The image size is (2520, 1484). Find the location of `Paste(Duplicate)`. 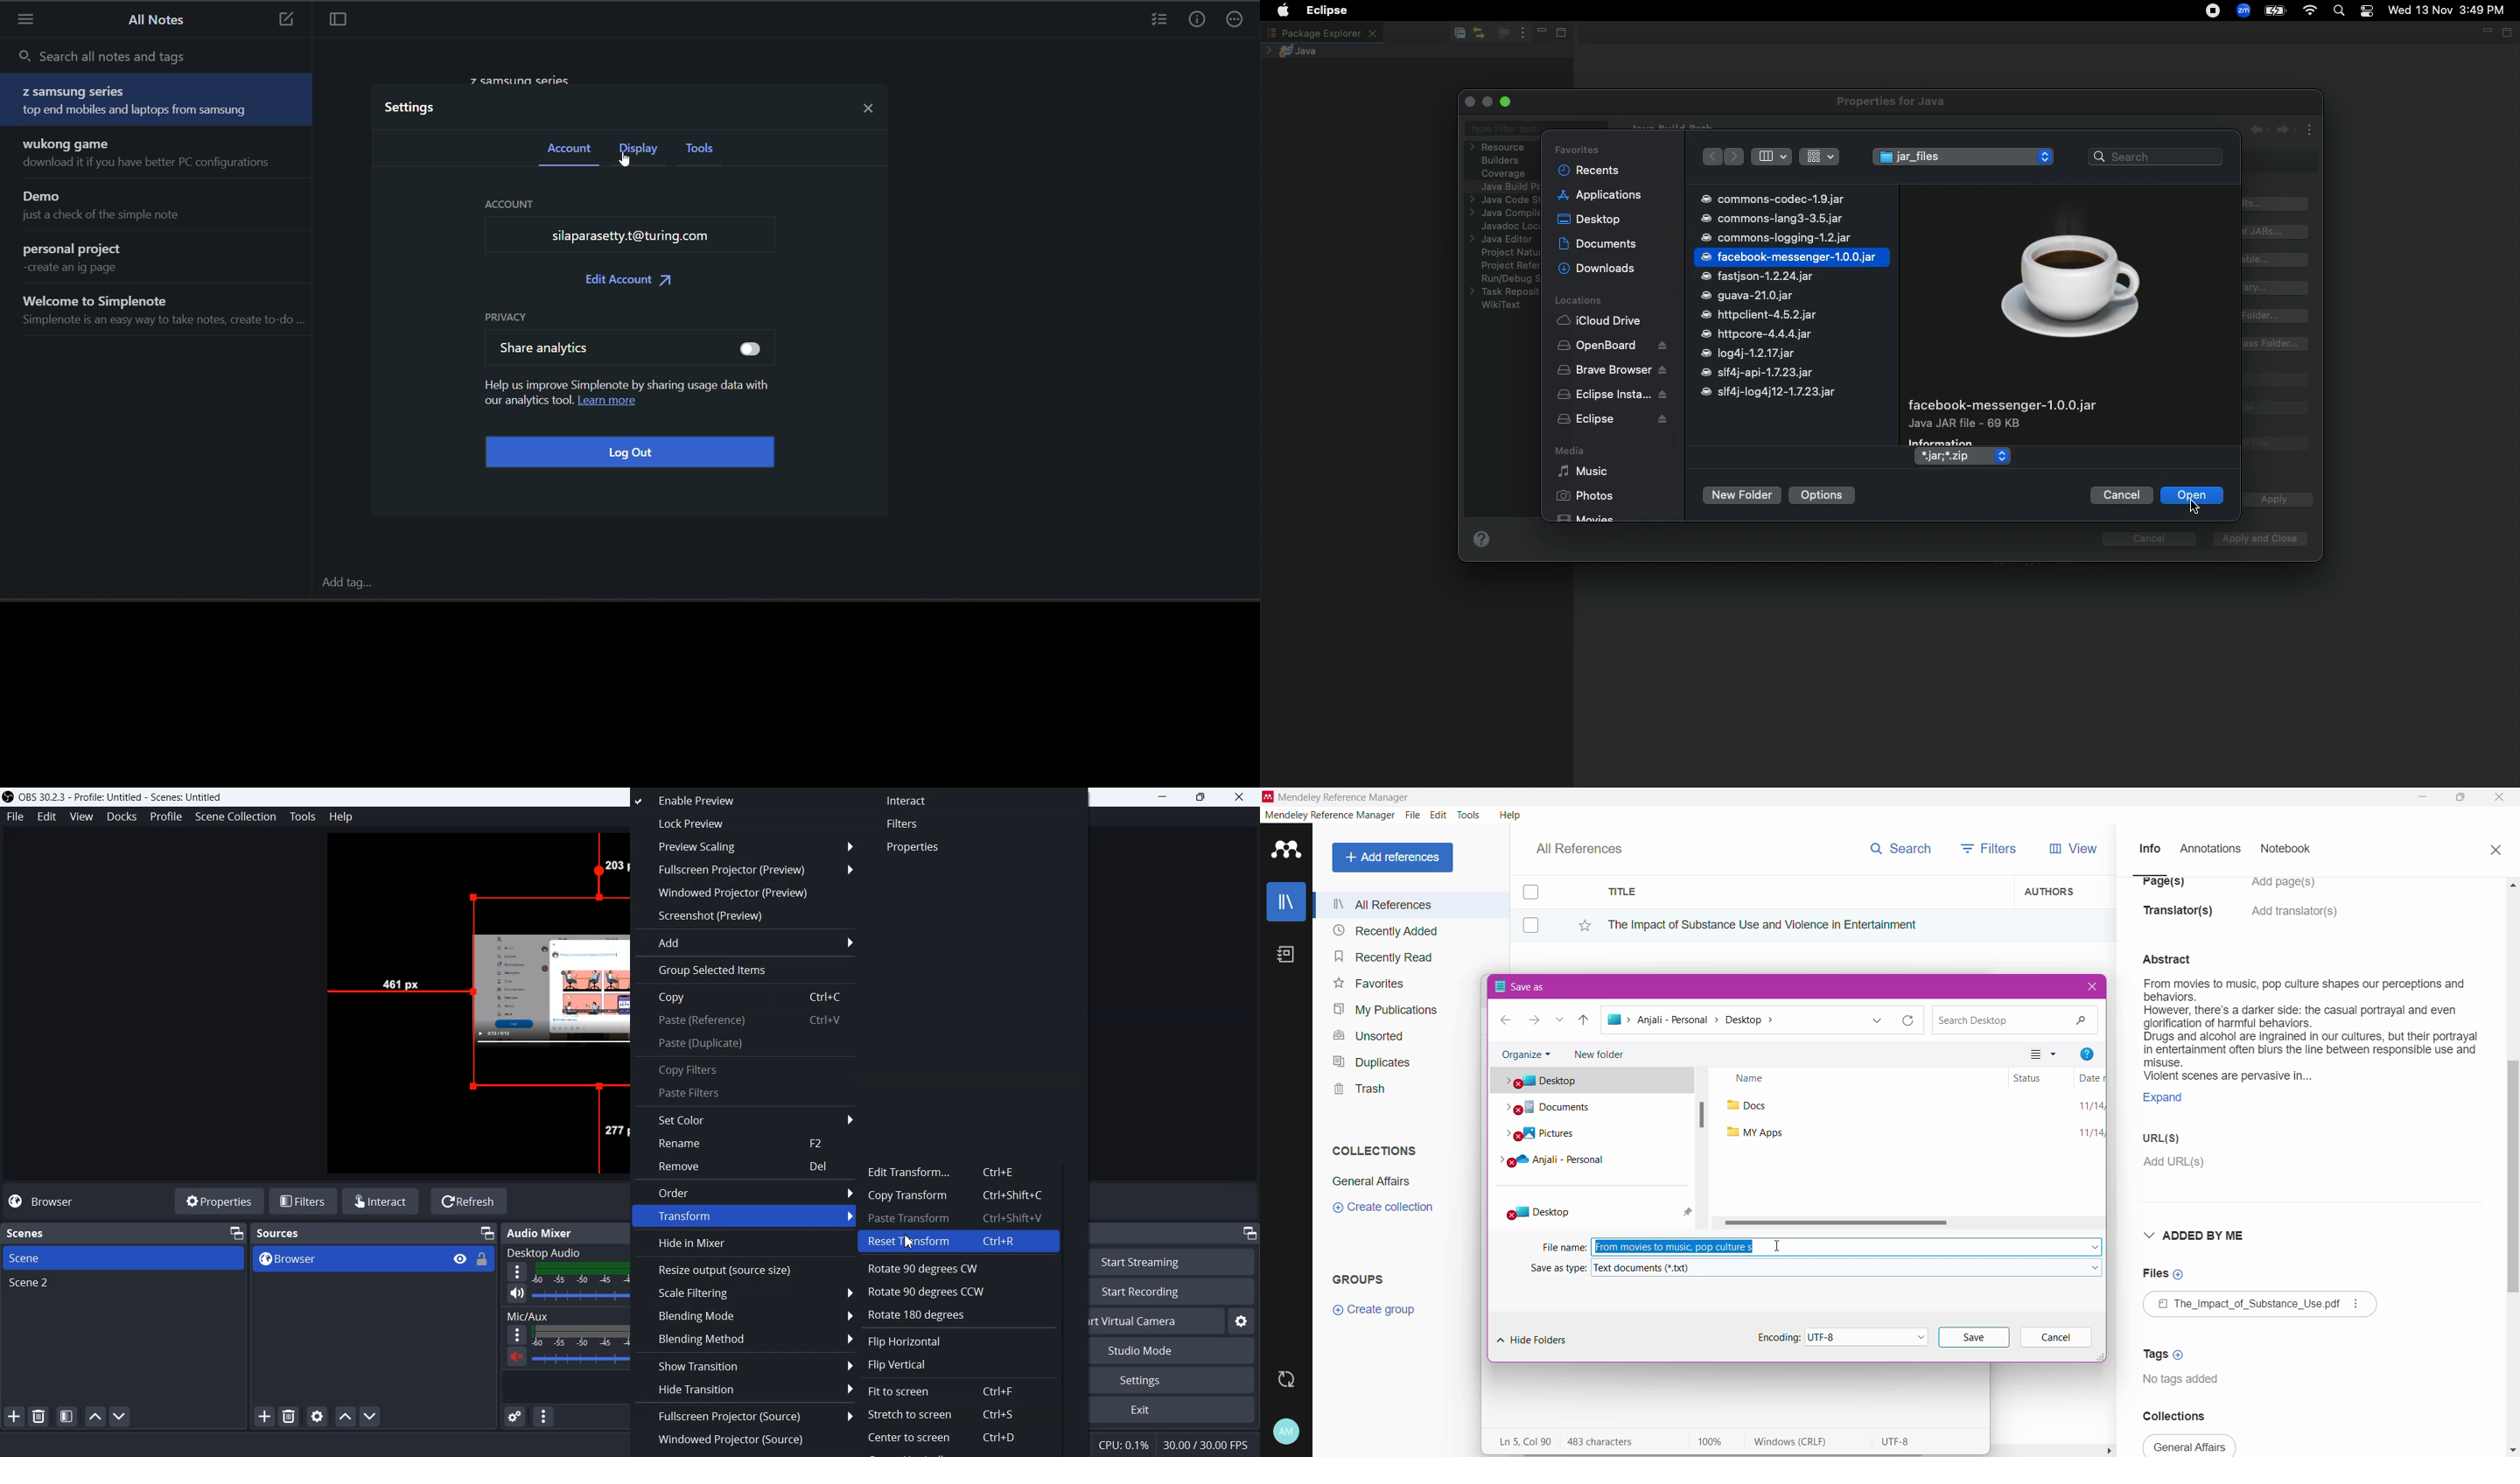

Paste(Duplicate) is located at coordinates (745, 1044).